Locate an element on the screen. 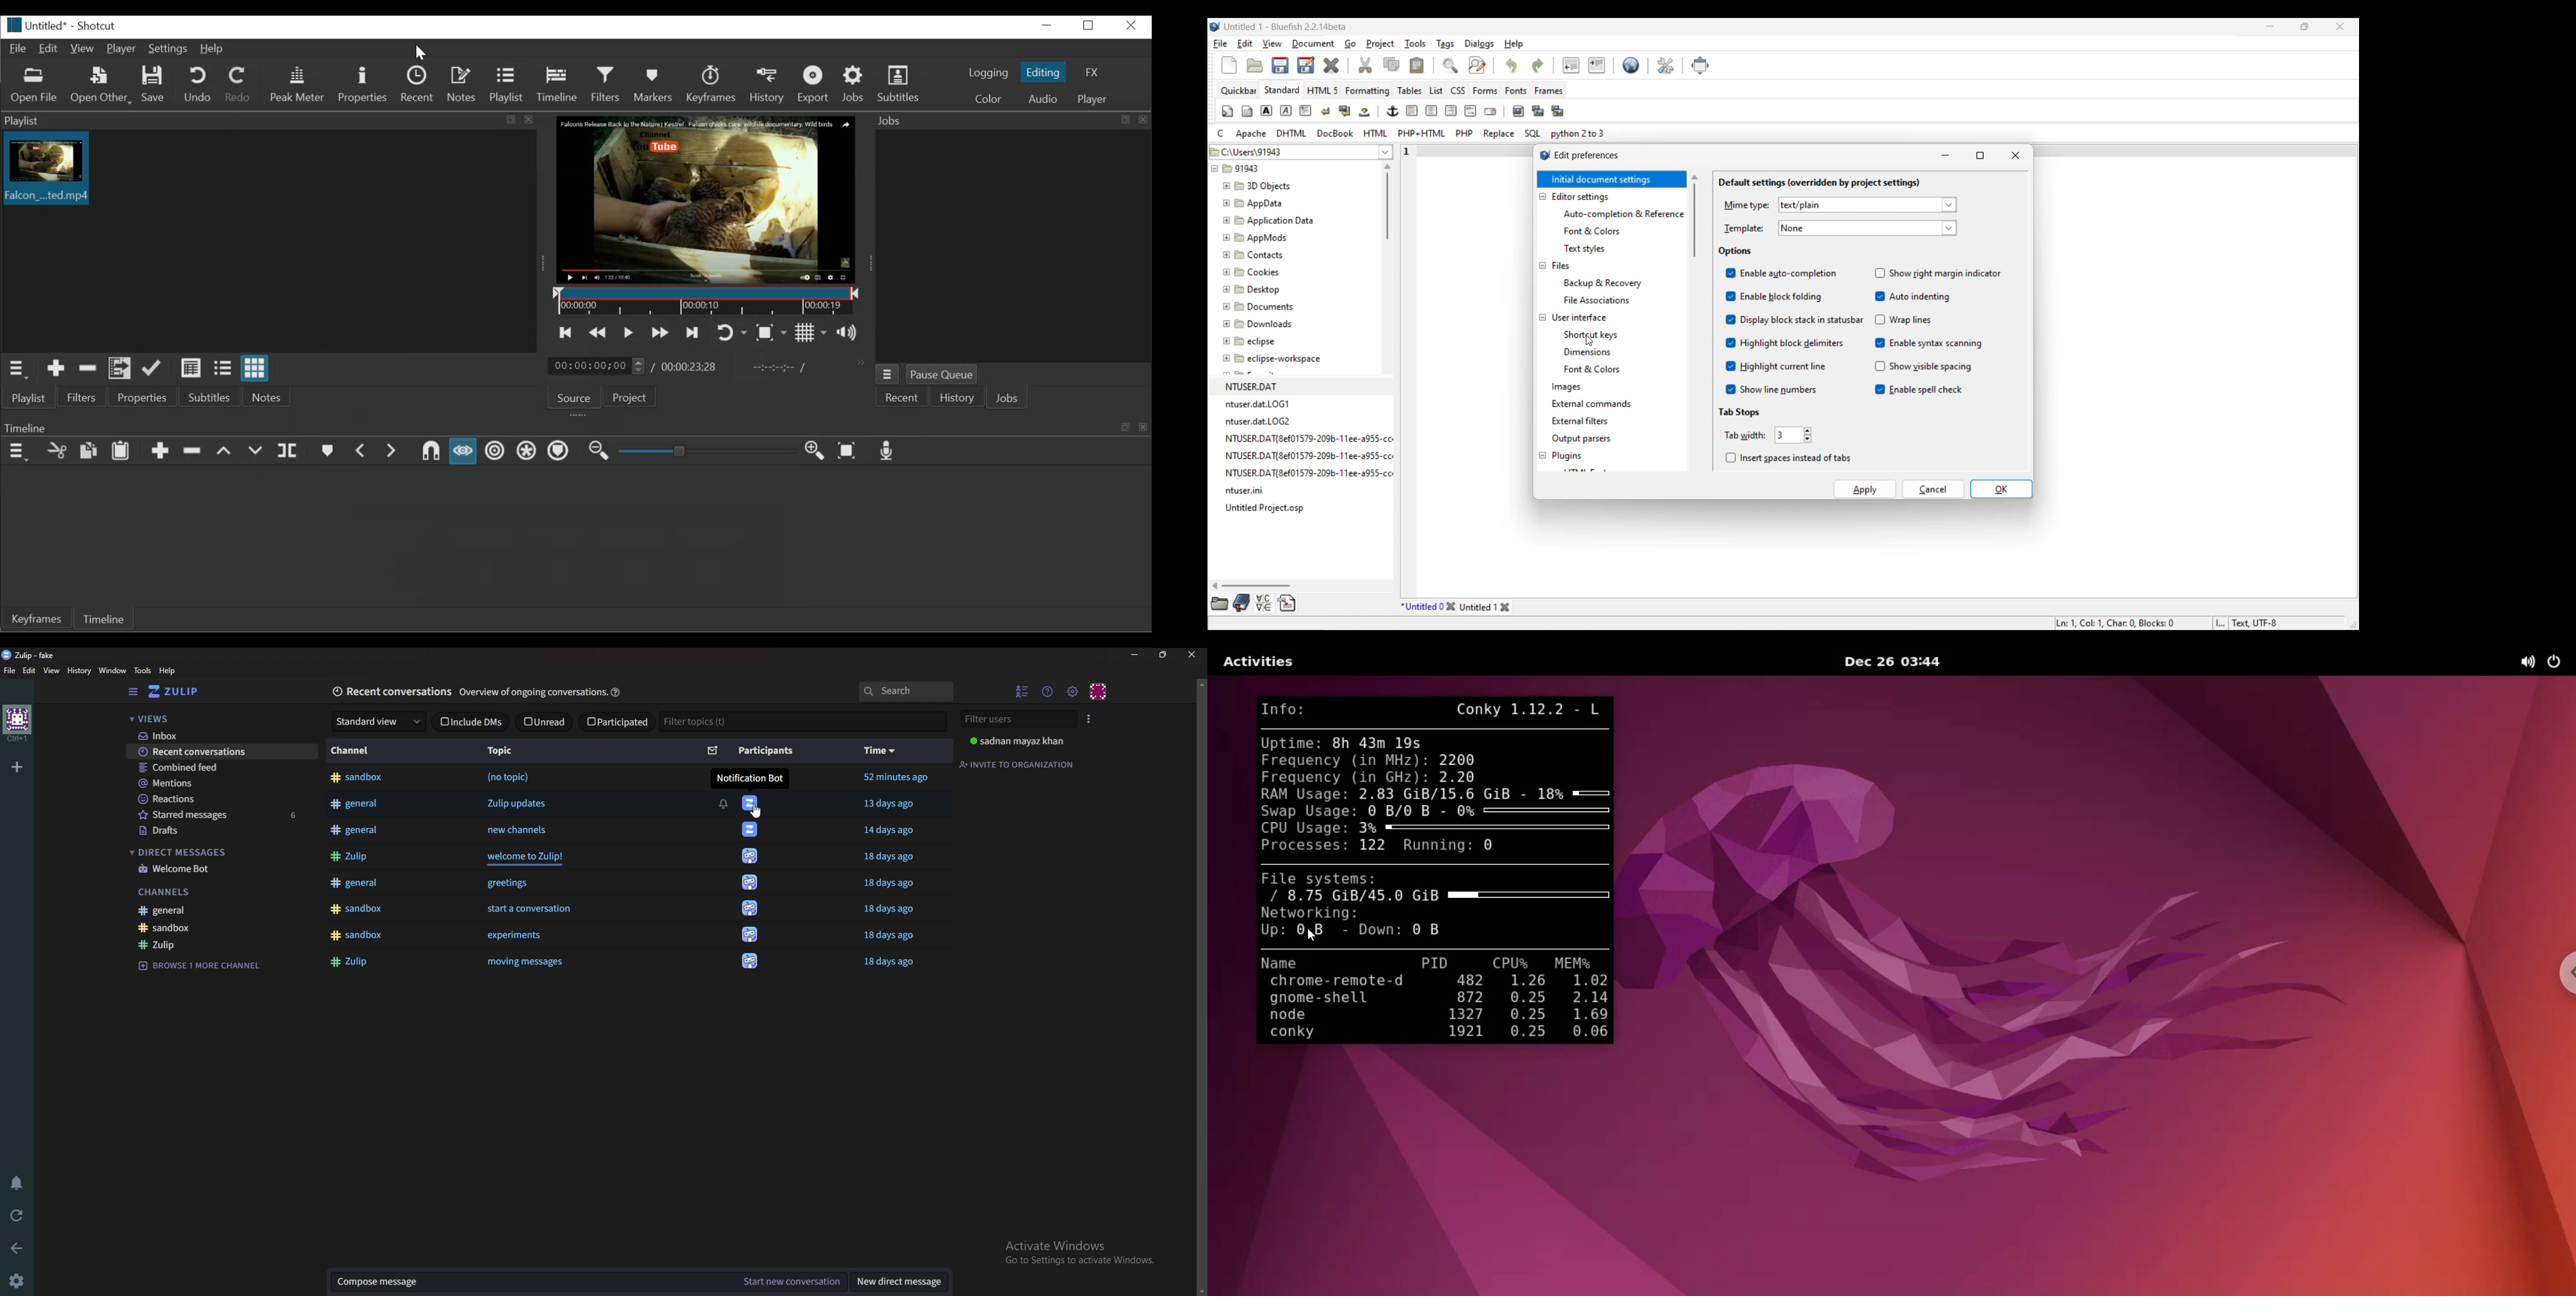 This screenshot has width=2576, height=1316. Toggle player looping is located at coordinates (732, 332).